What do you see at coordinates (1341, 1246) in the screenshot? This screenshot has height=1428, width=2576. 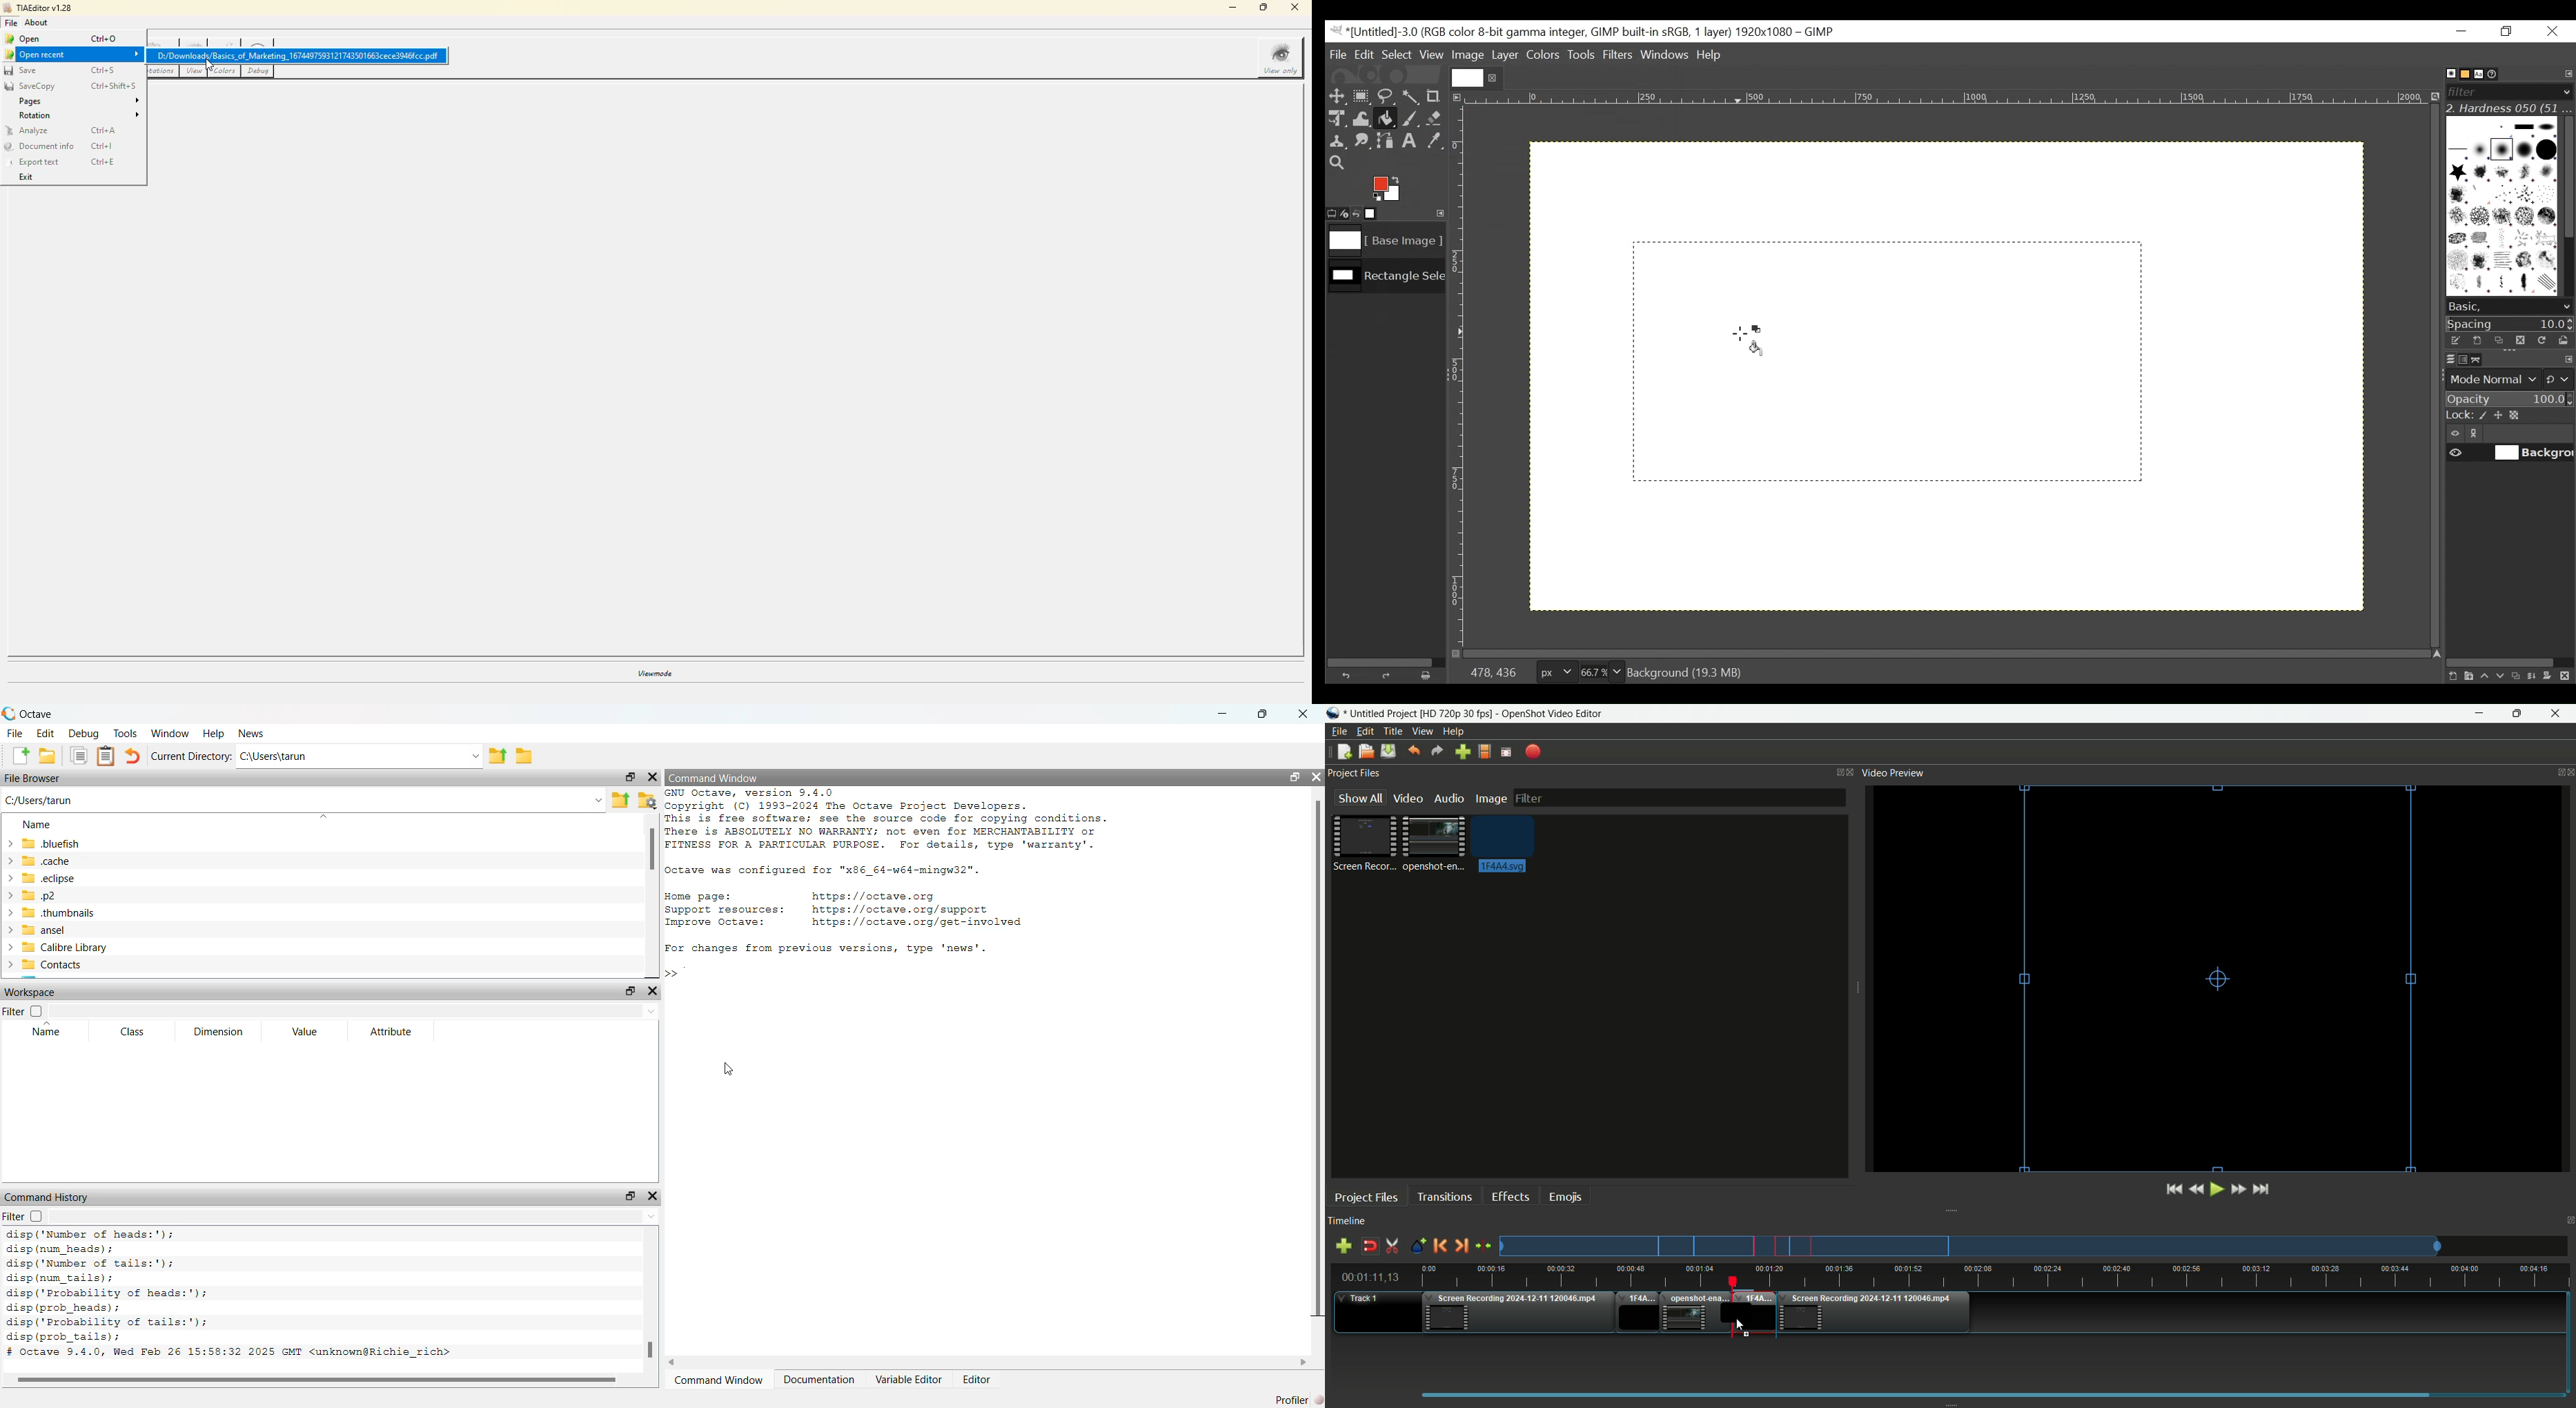 I see `add track` at bounding box center [1341, 1246].